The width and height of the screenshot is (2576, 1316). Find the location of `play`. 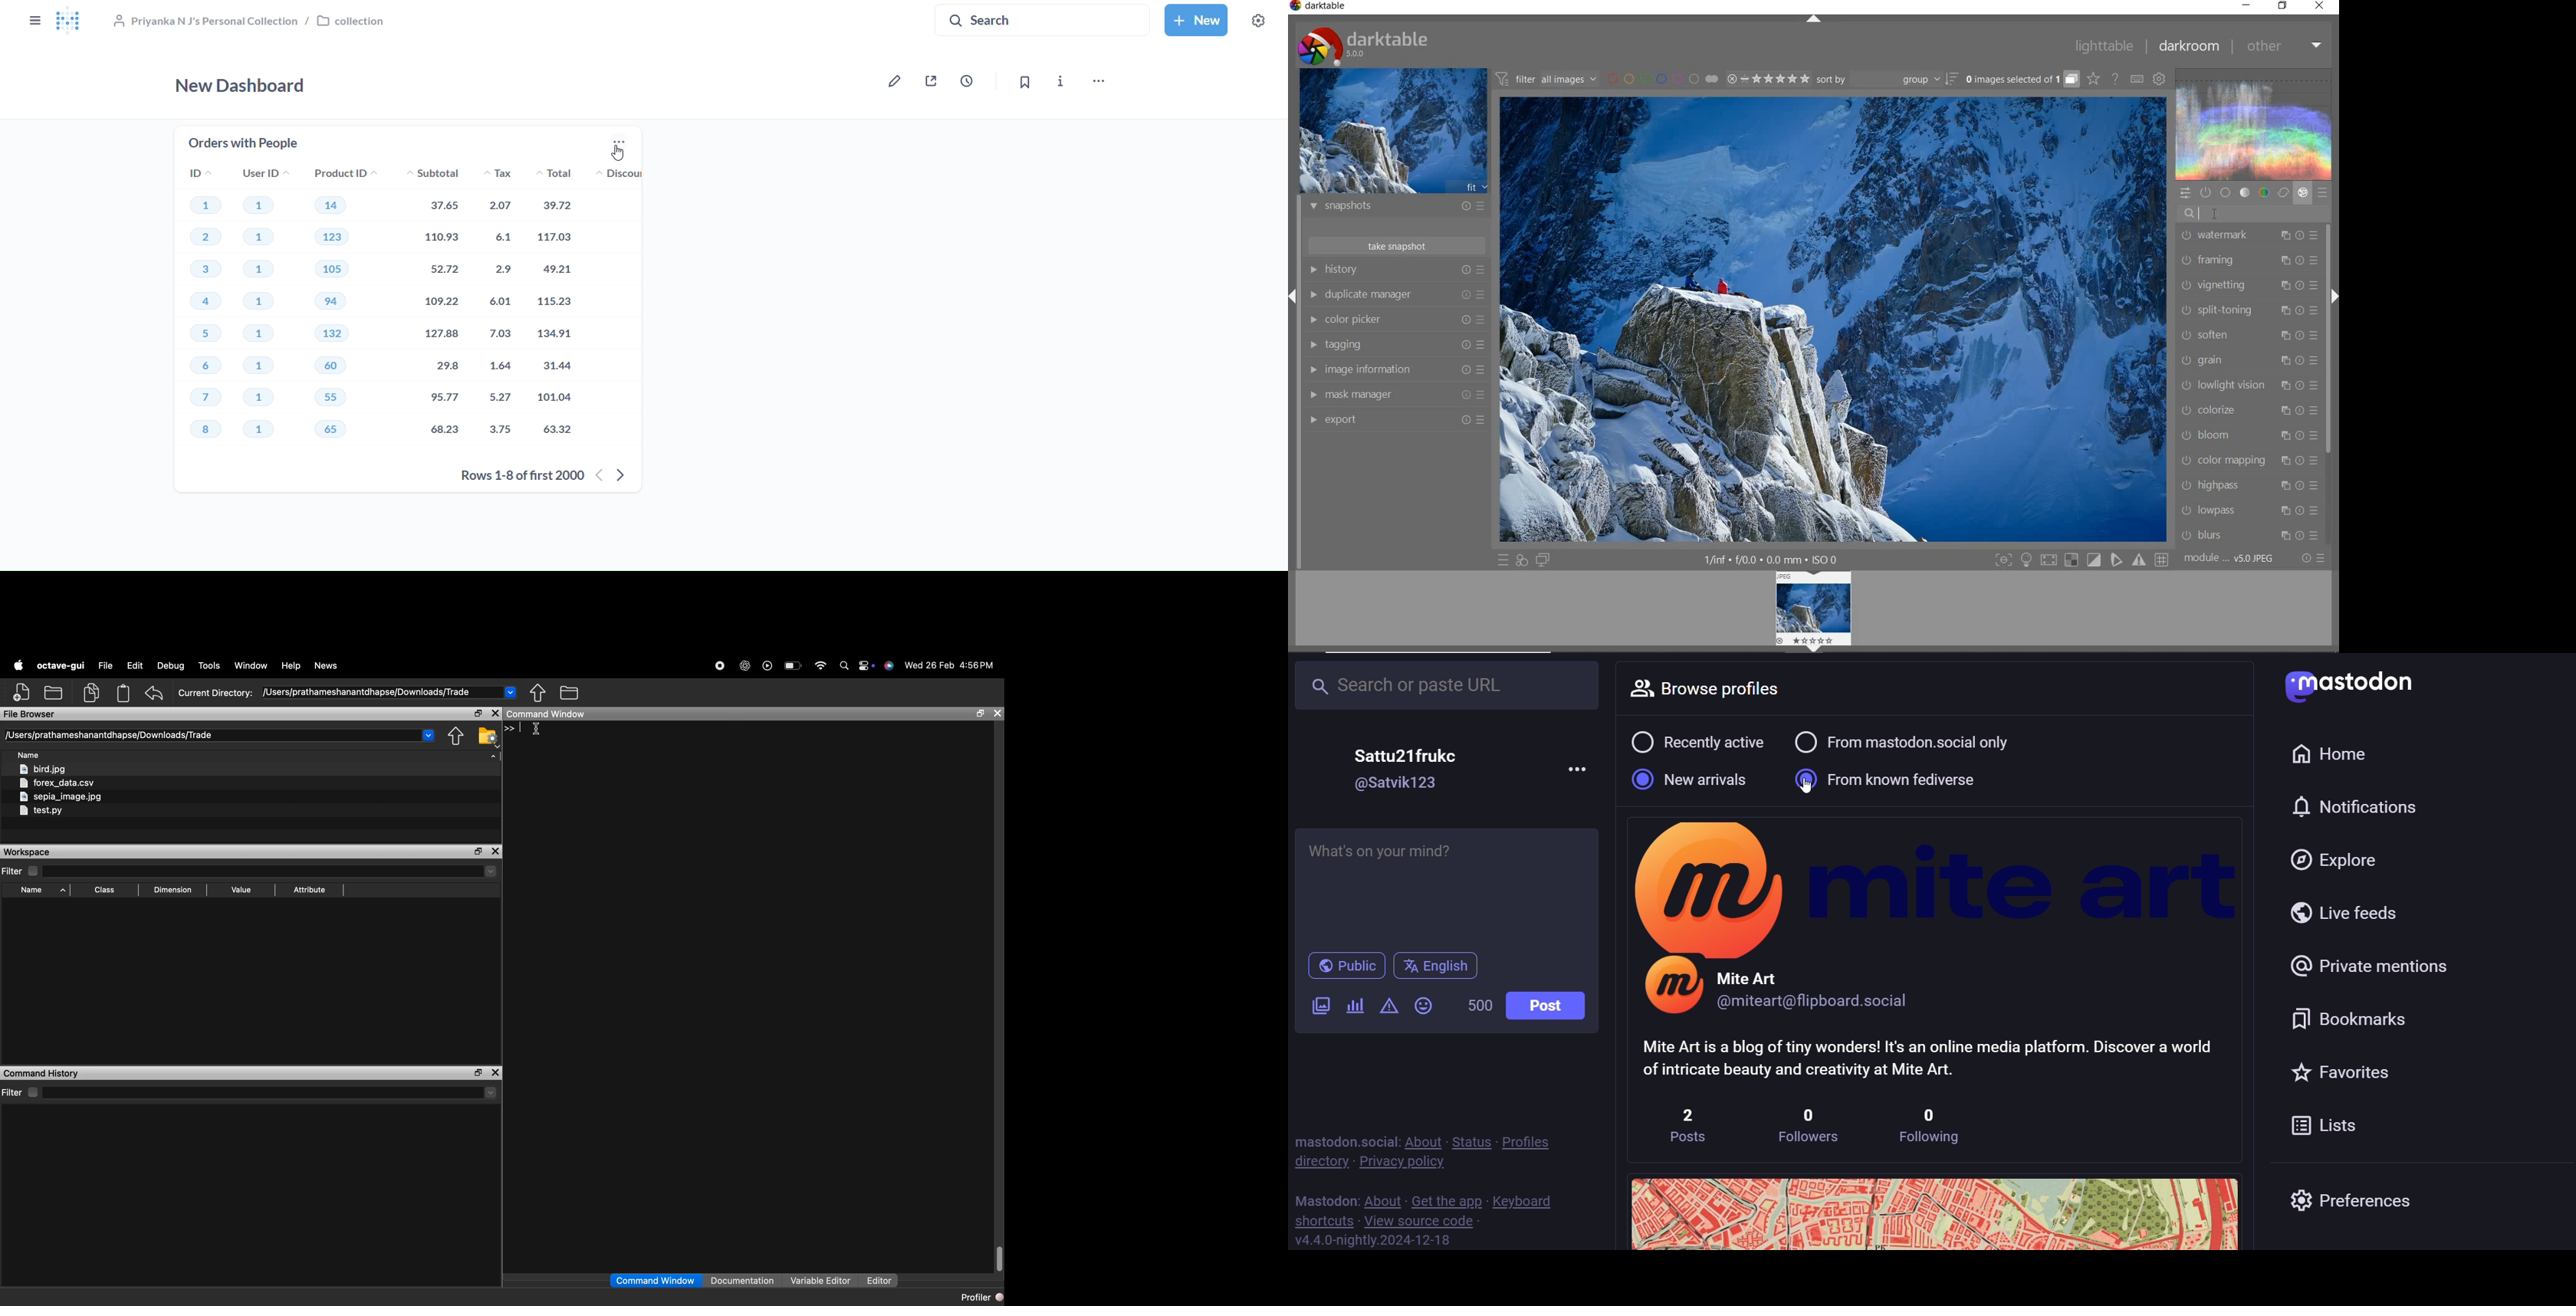

play is located at coordinates (768, 666).